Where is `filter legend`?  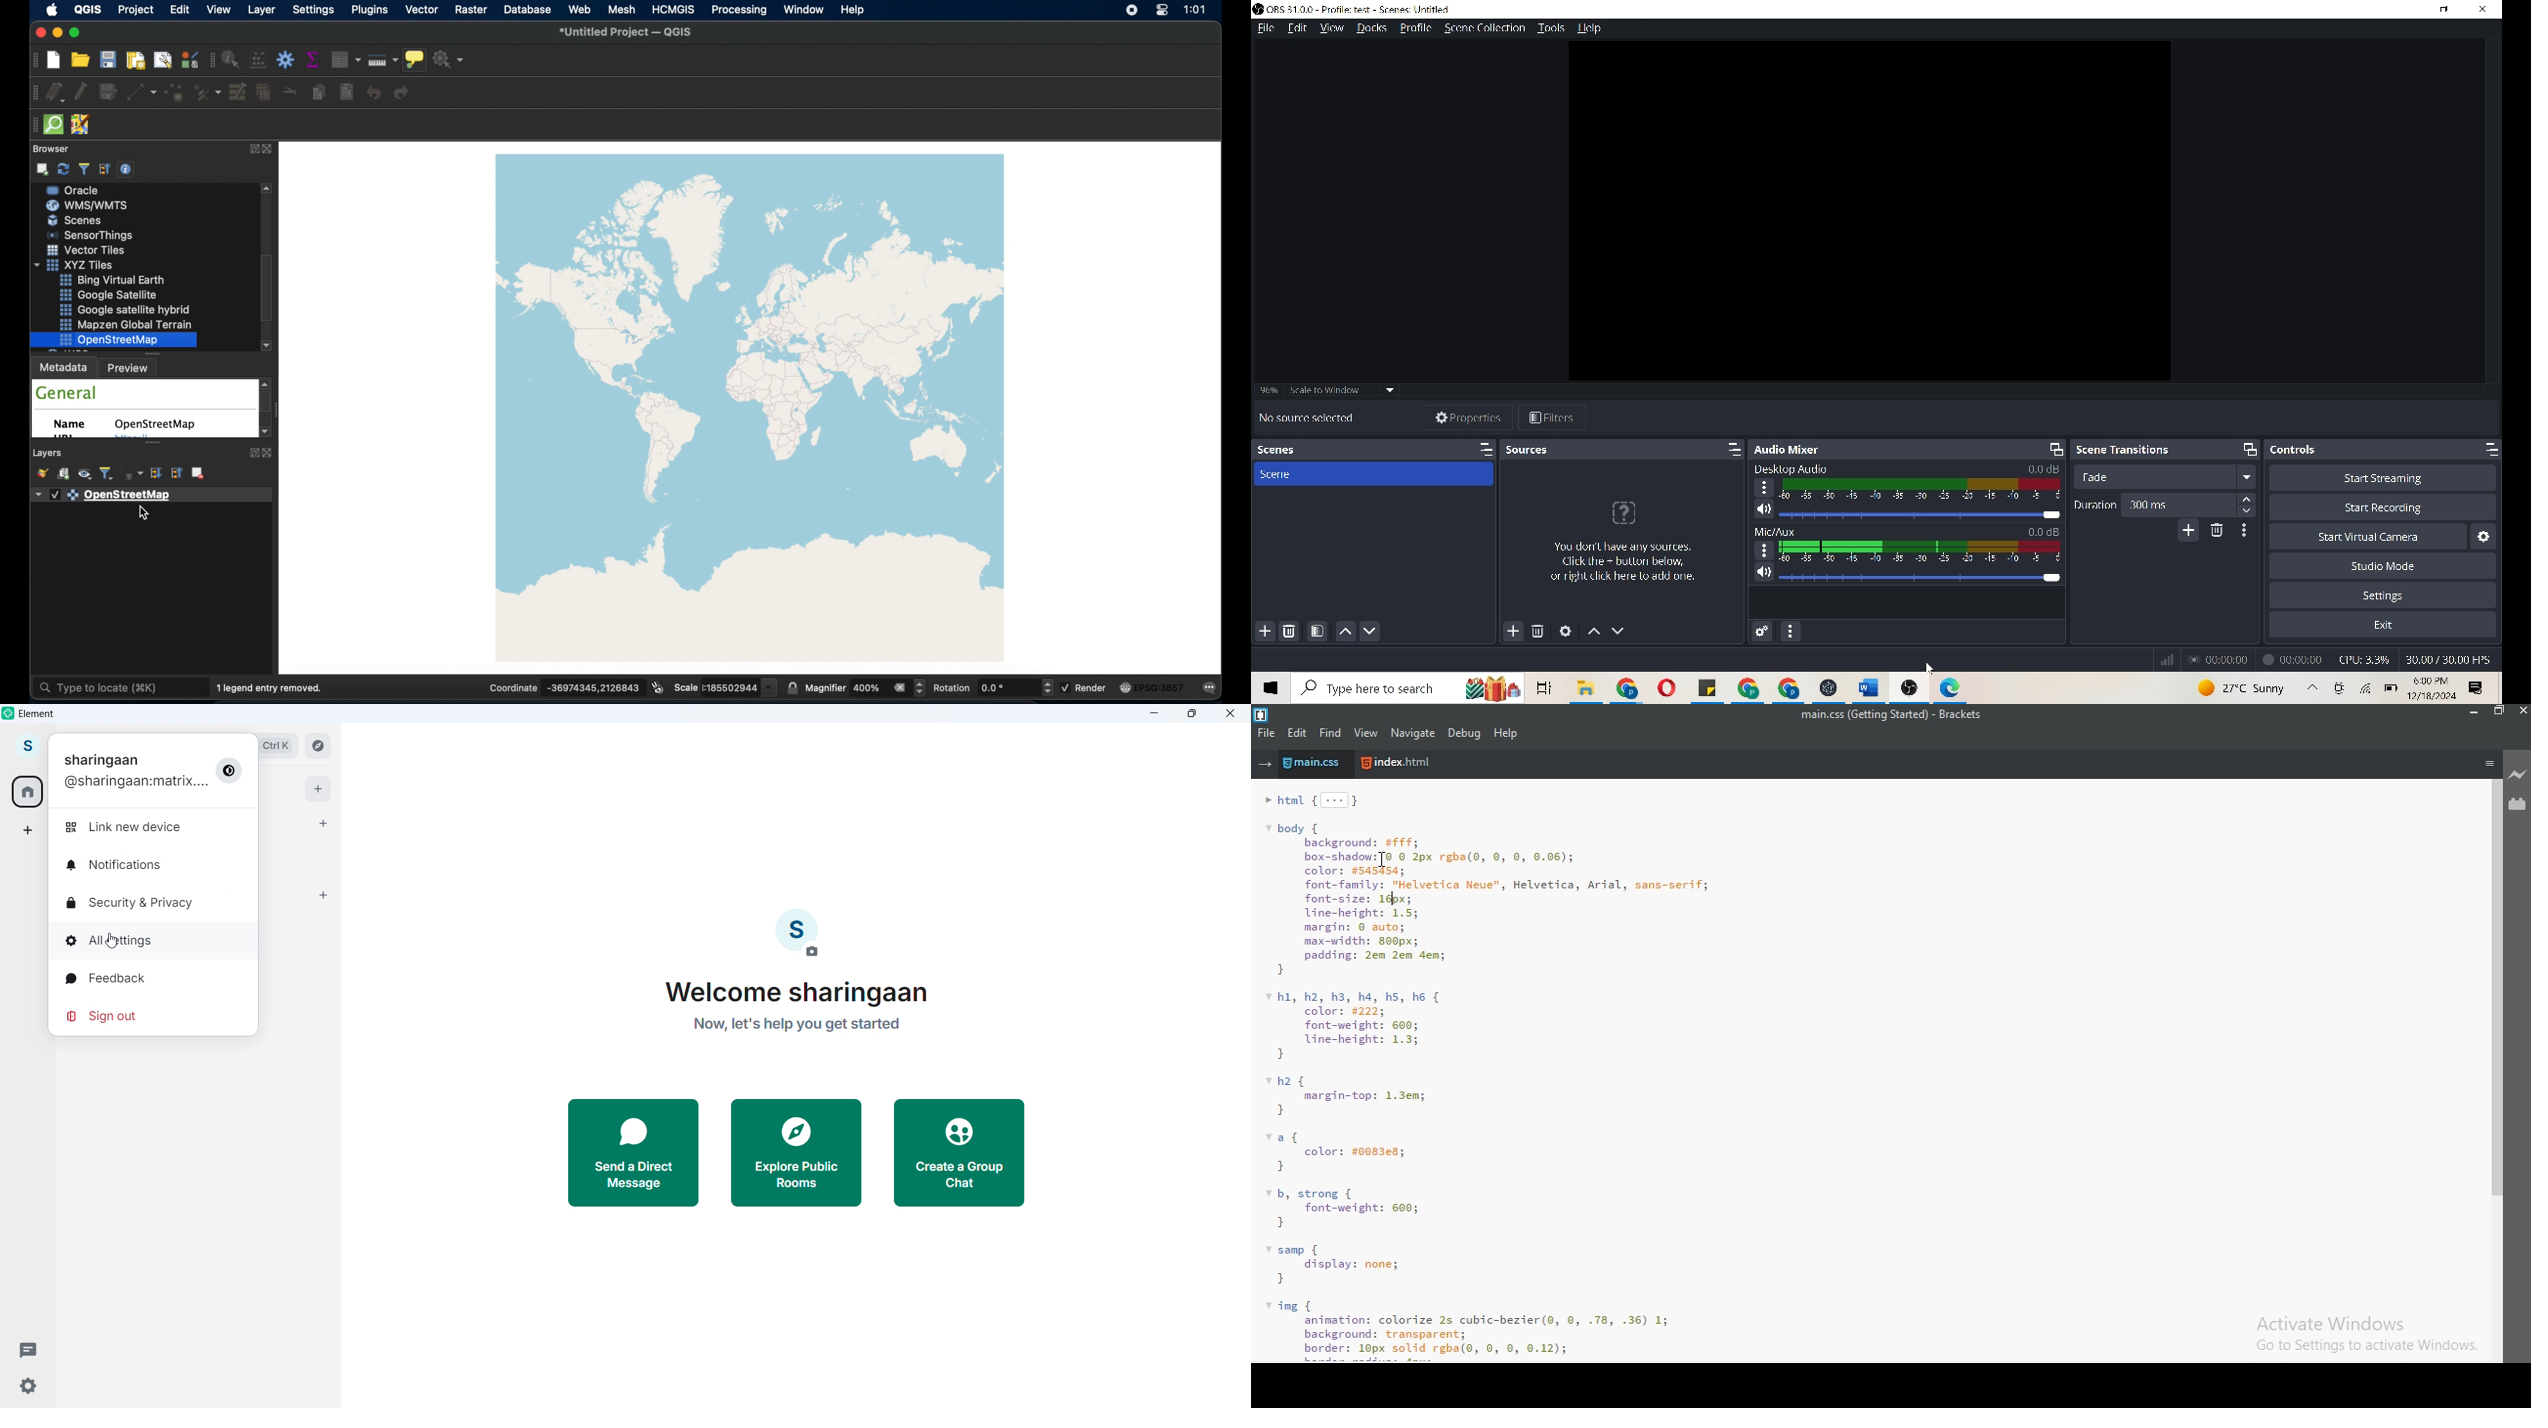
filter legend is located at coordinates (106, 474).